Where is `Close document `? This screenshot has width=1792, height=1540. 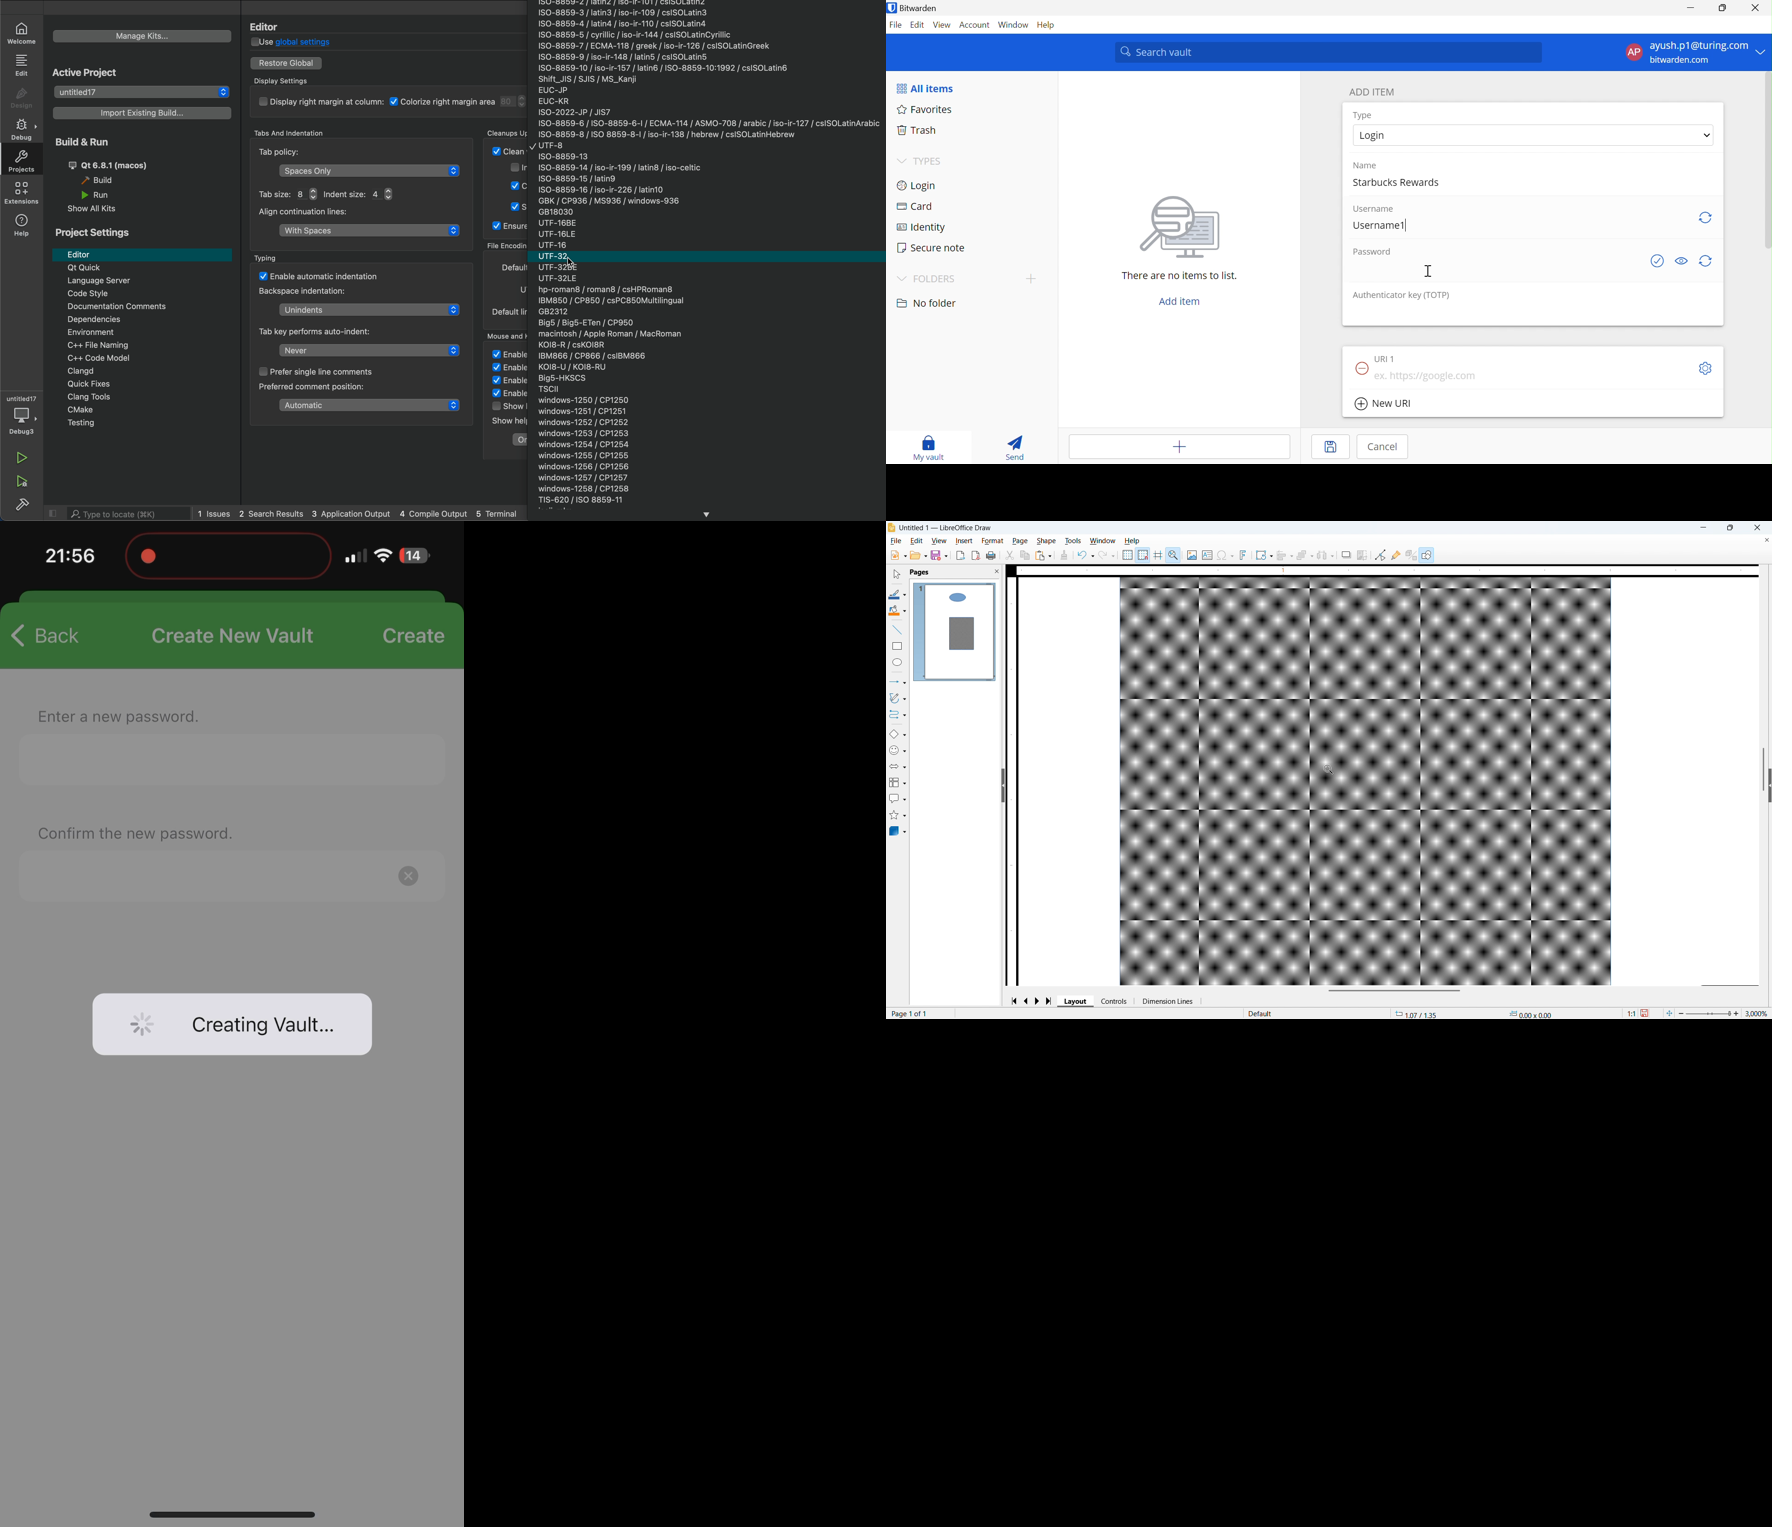
Close document  is located at coordinates (1765, 540).